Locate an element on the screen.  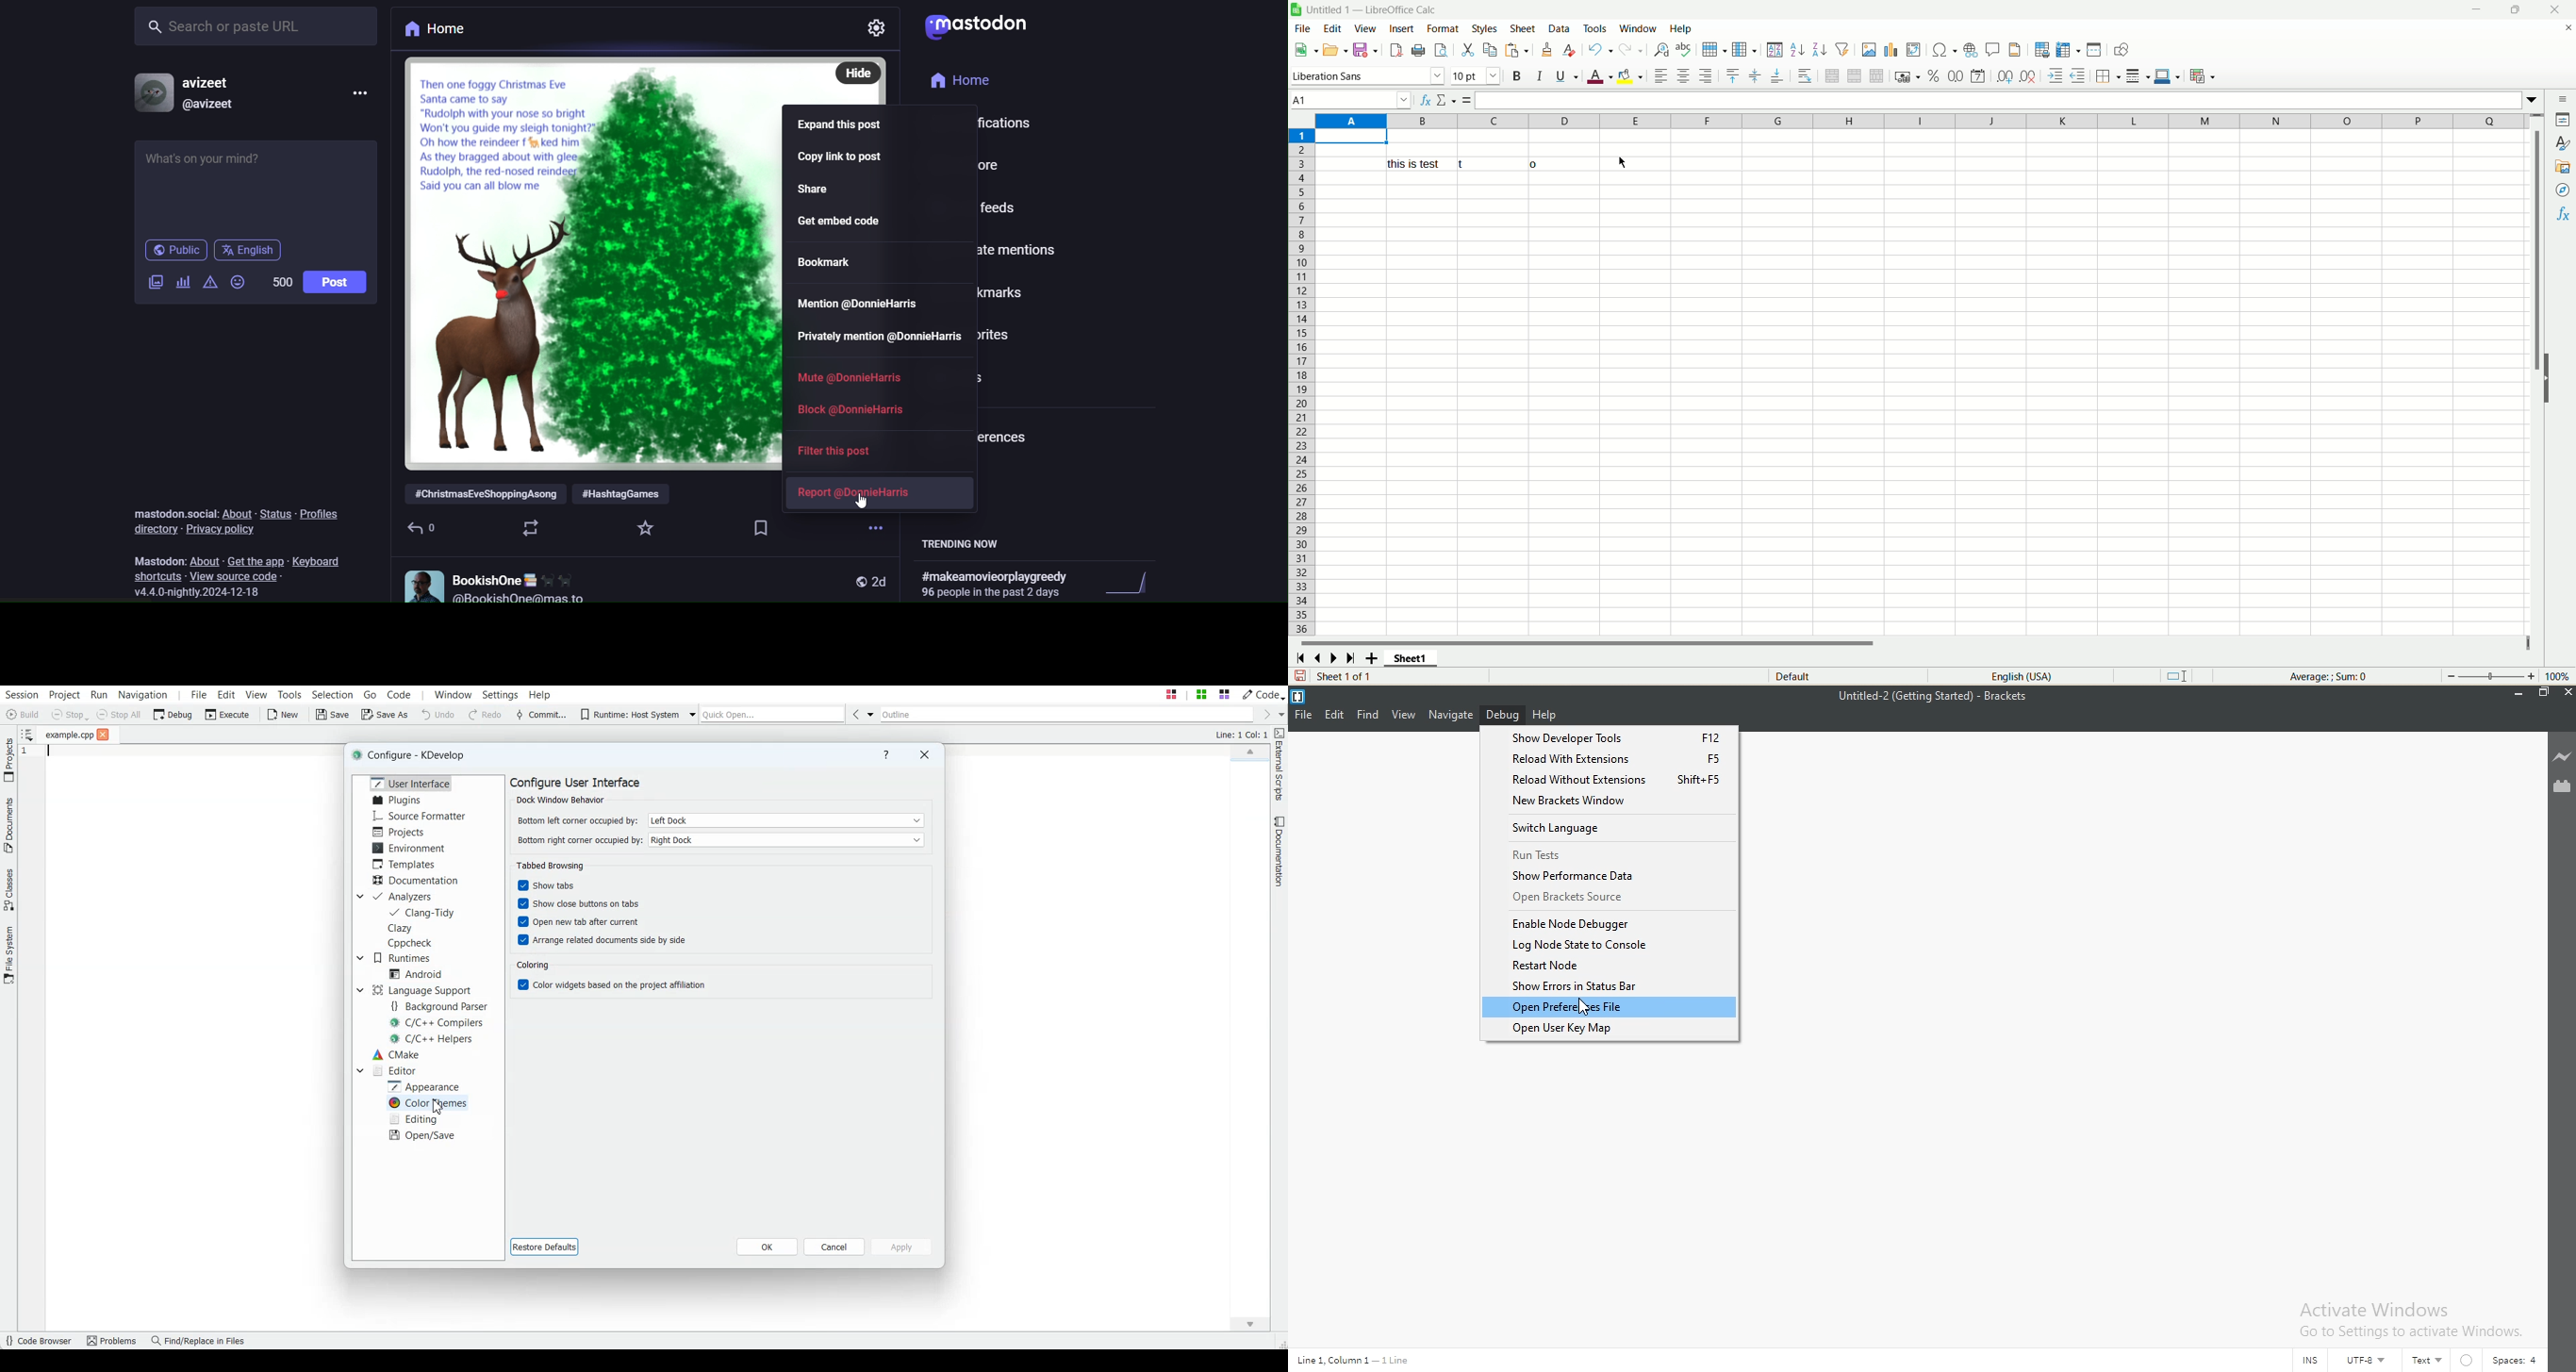
hide is located at coordinates (2546, 377).